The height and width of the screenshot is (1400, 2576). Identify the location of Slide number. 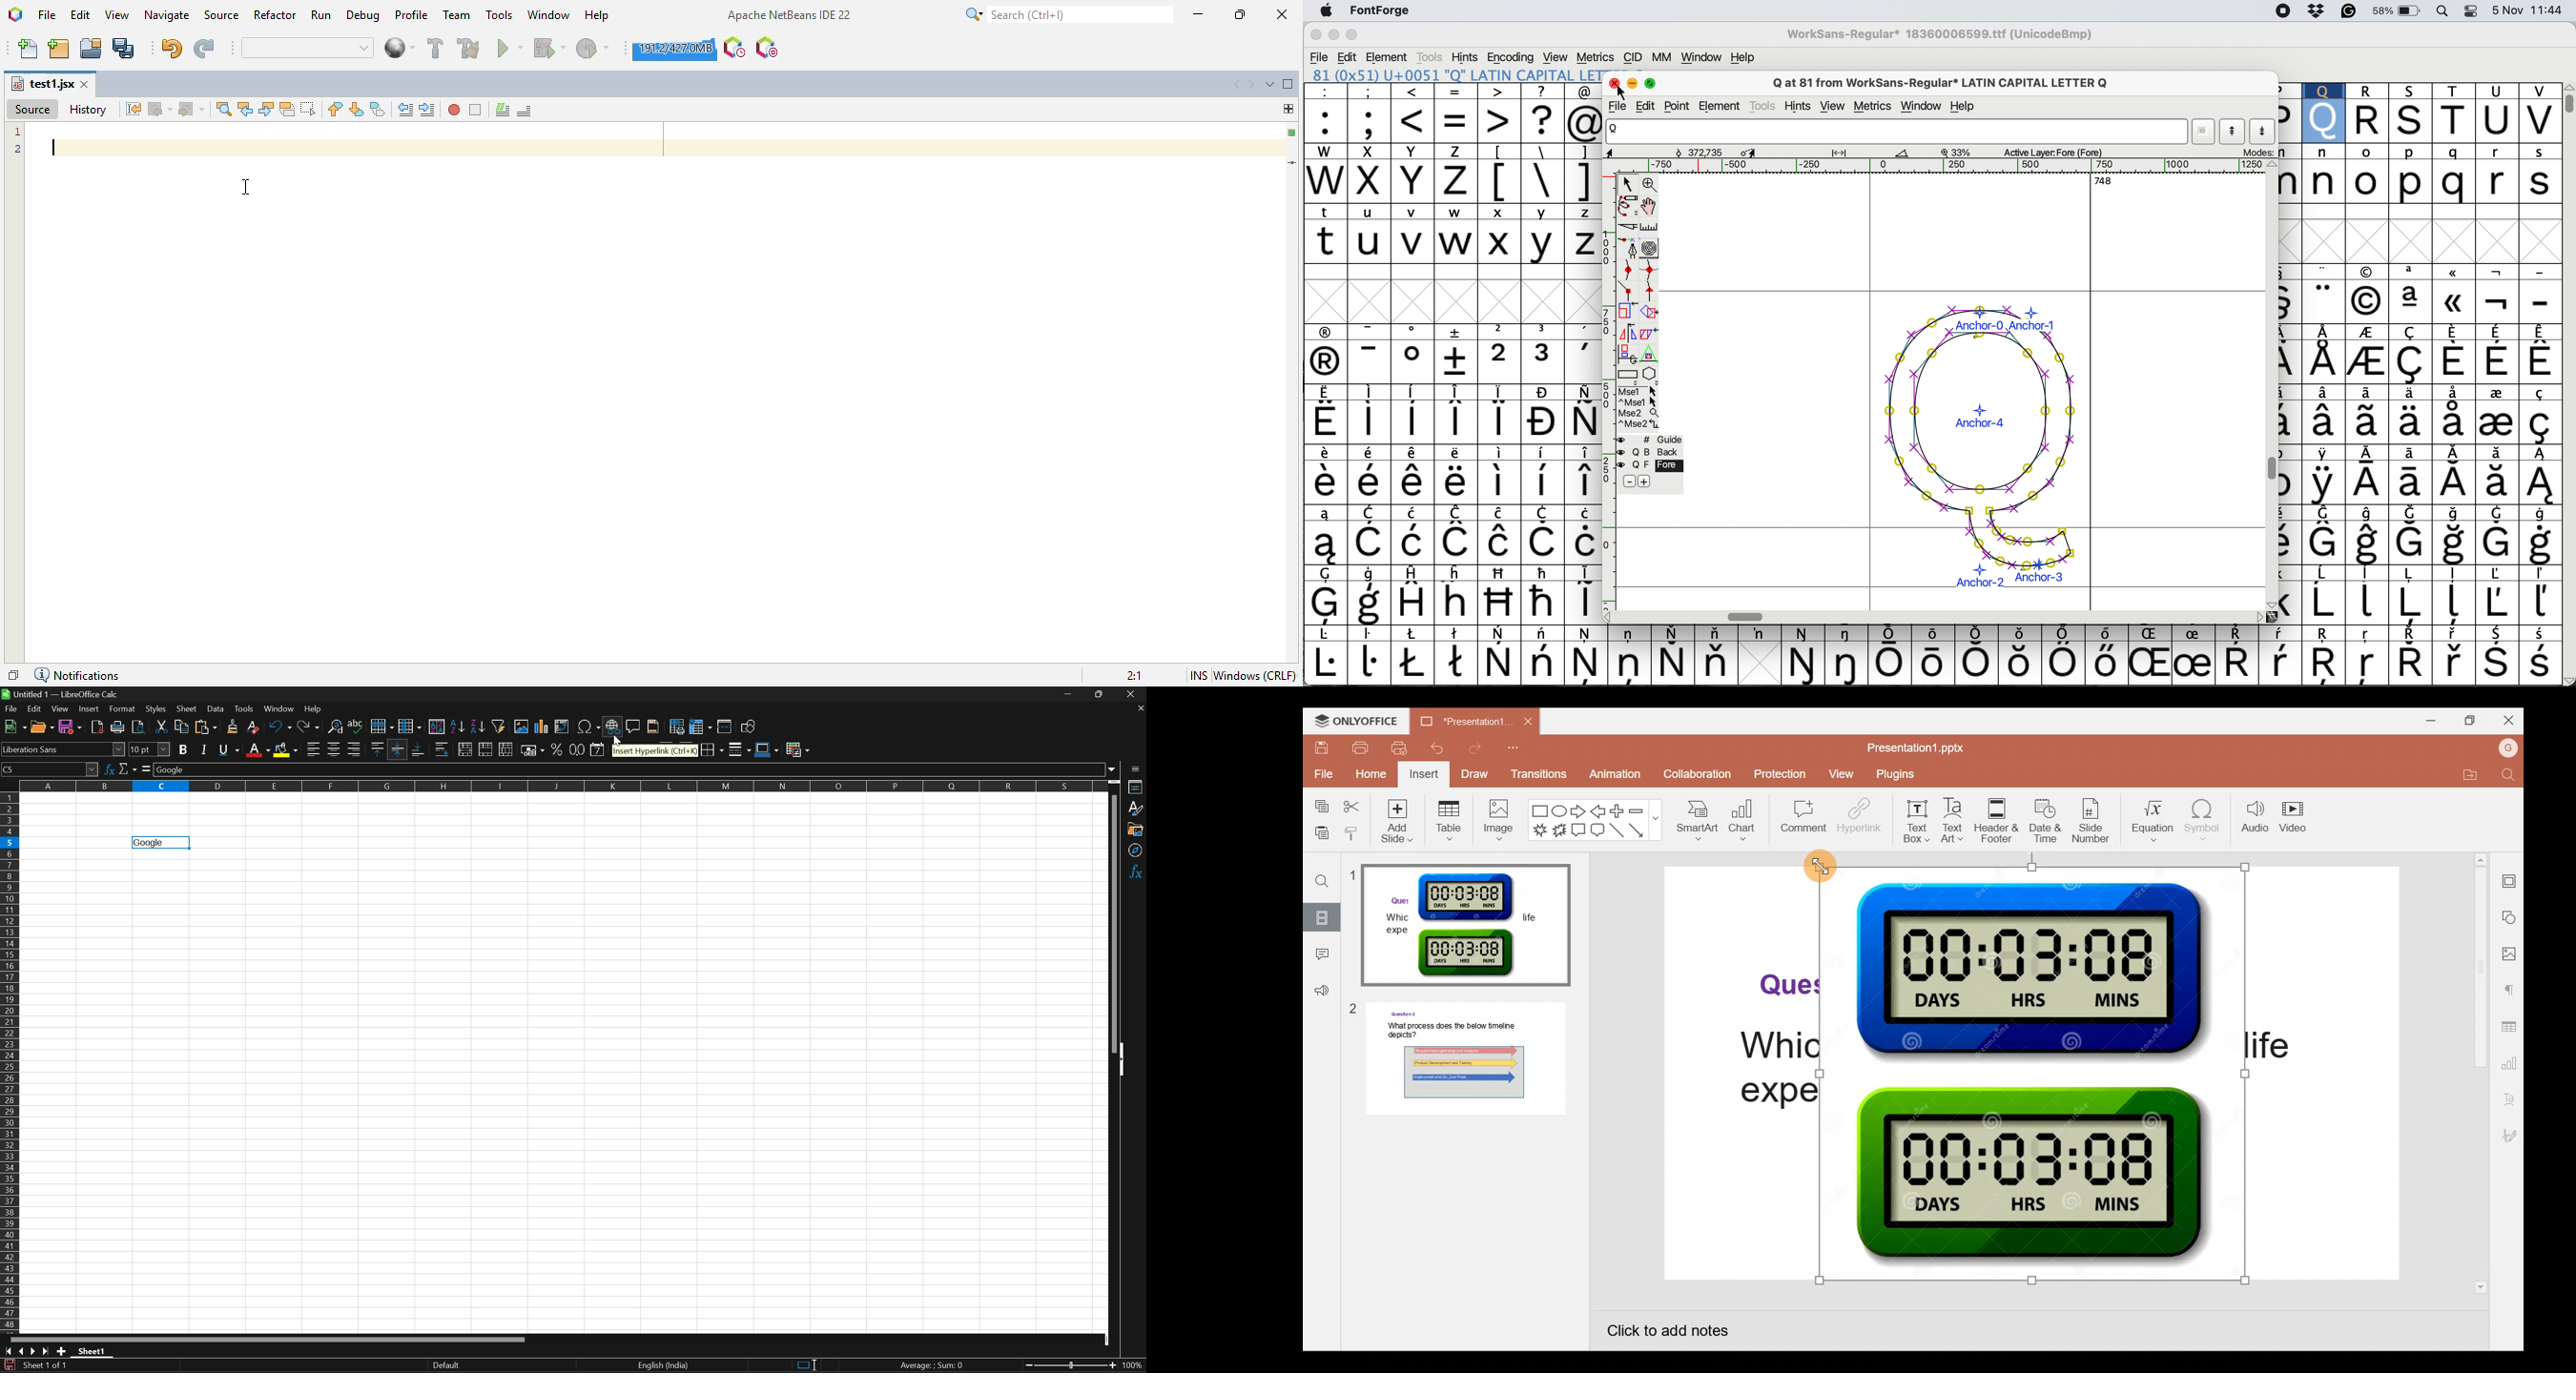
(2096, 823).